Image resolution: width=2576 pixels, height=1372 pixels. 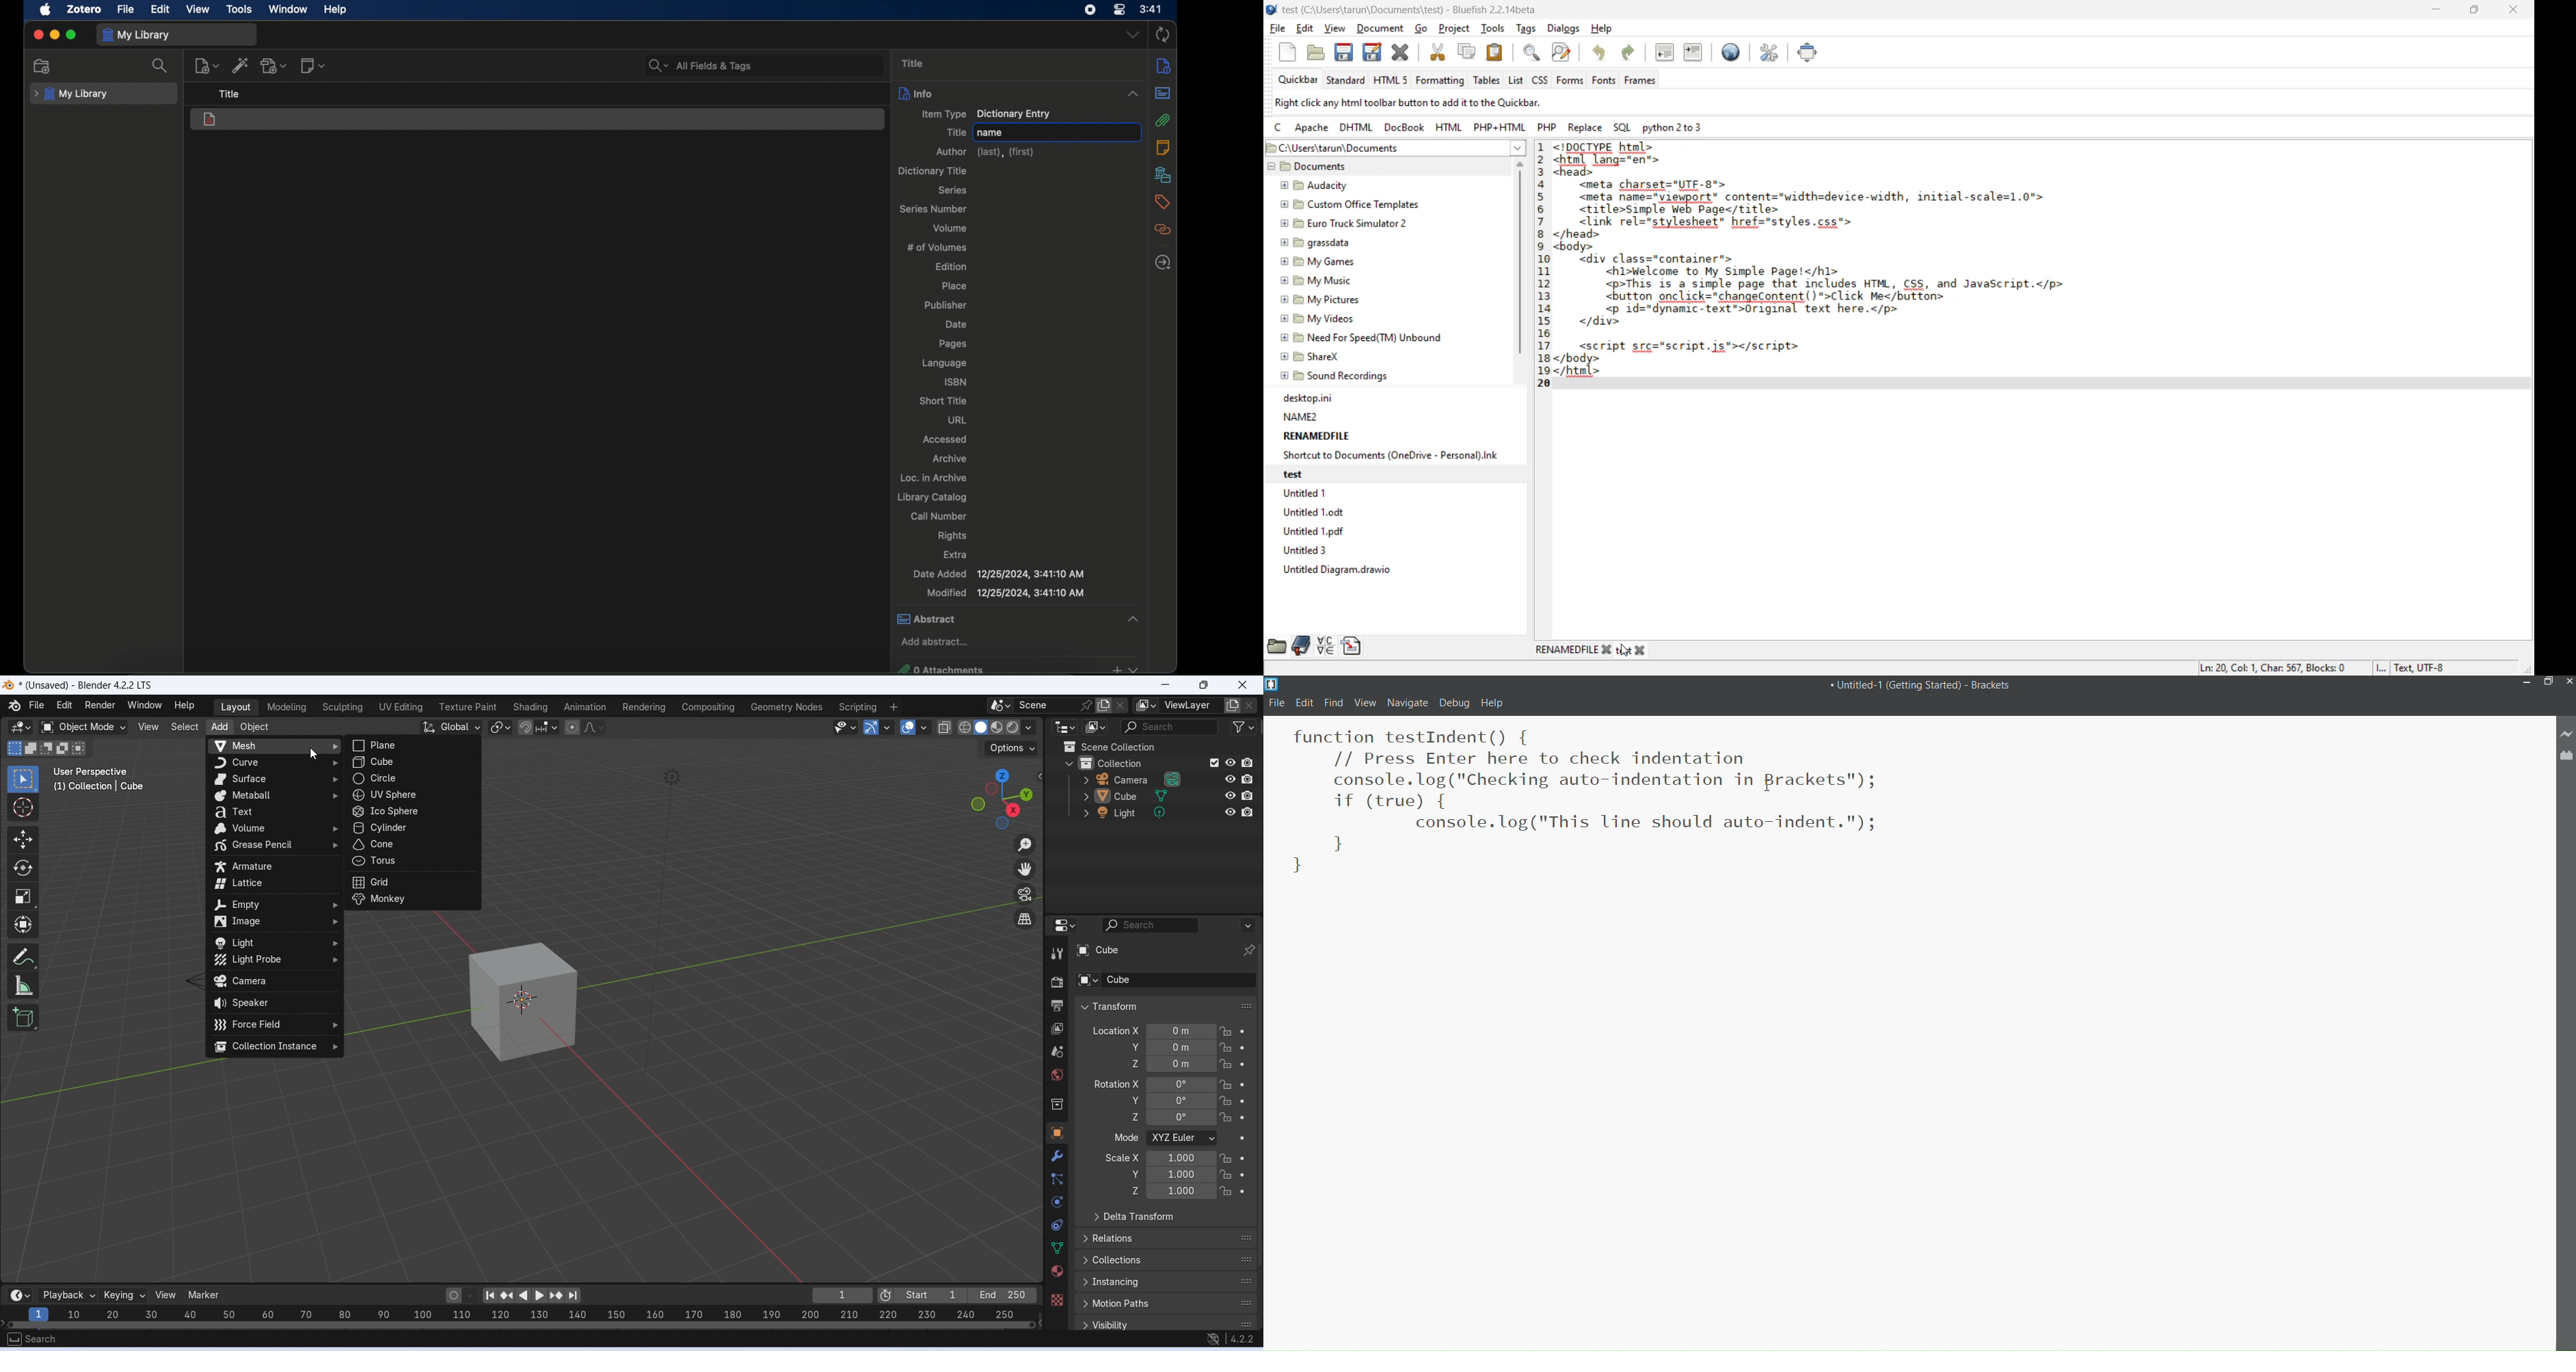 I want to click on file browser, so click(x=1278, y=648).